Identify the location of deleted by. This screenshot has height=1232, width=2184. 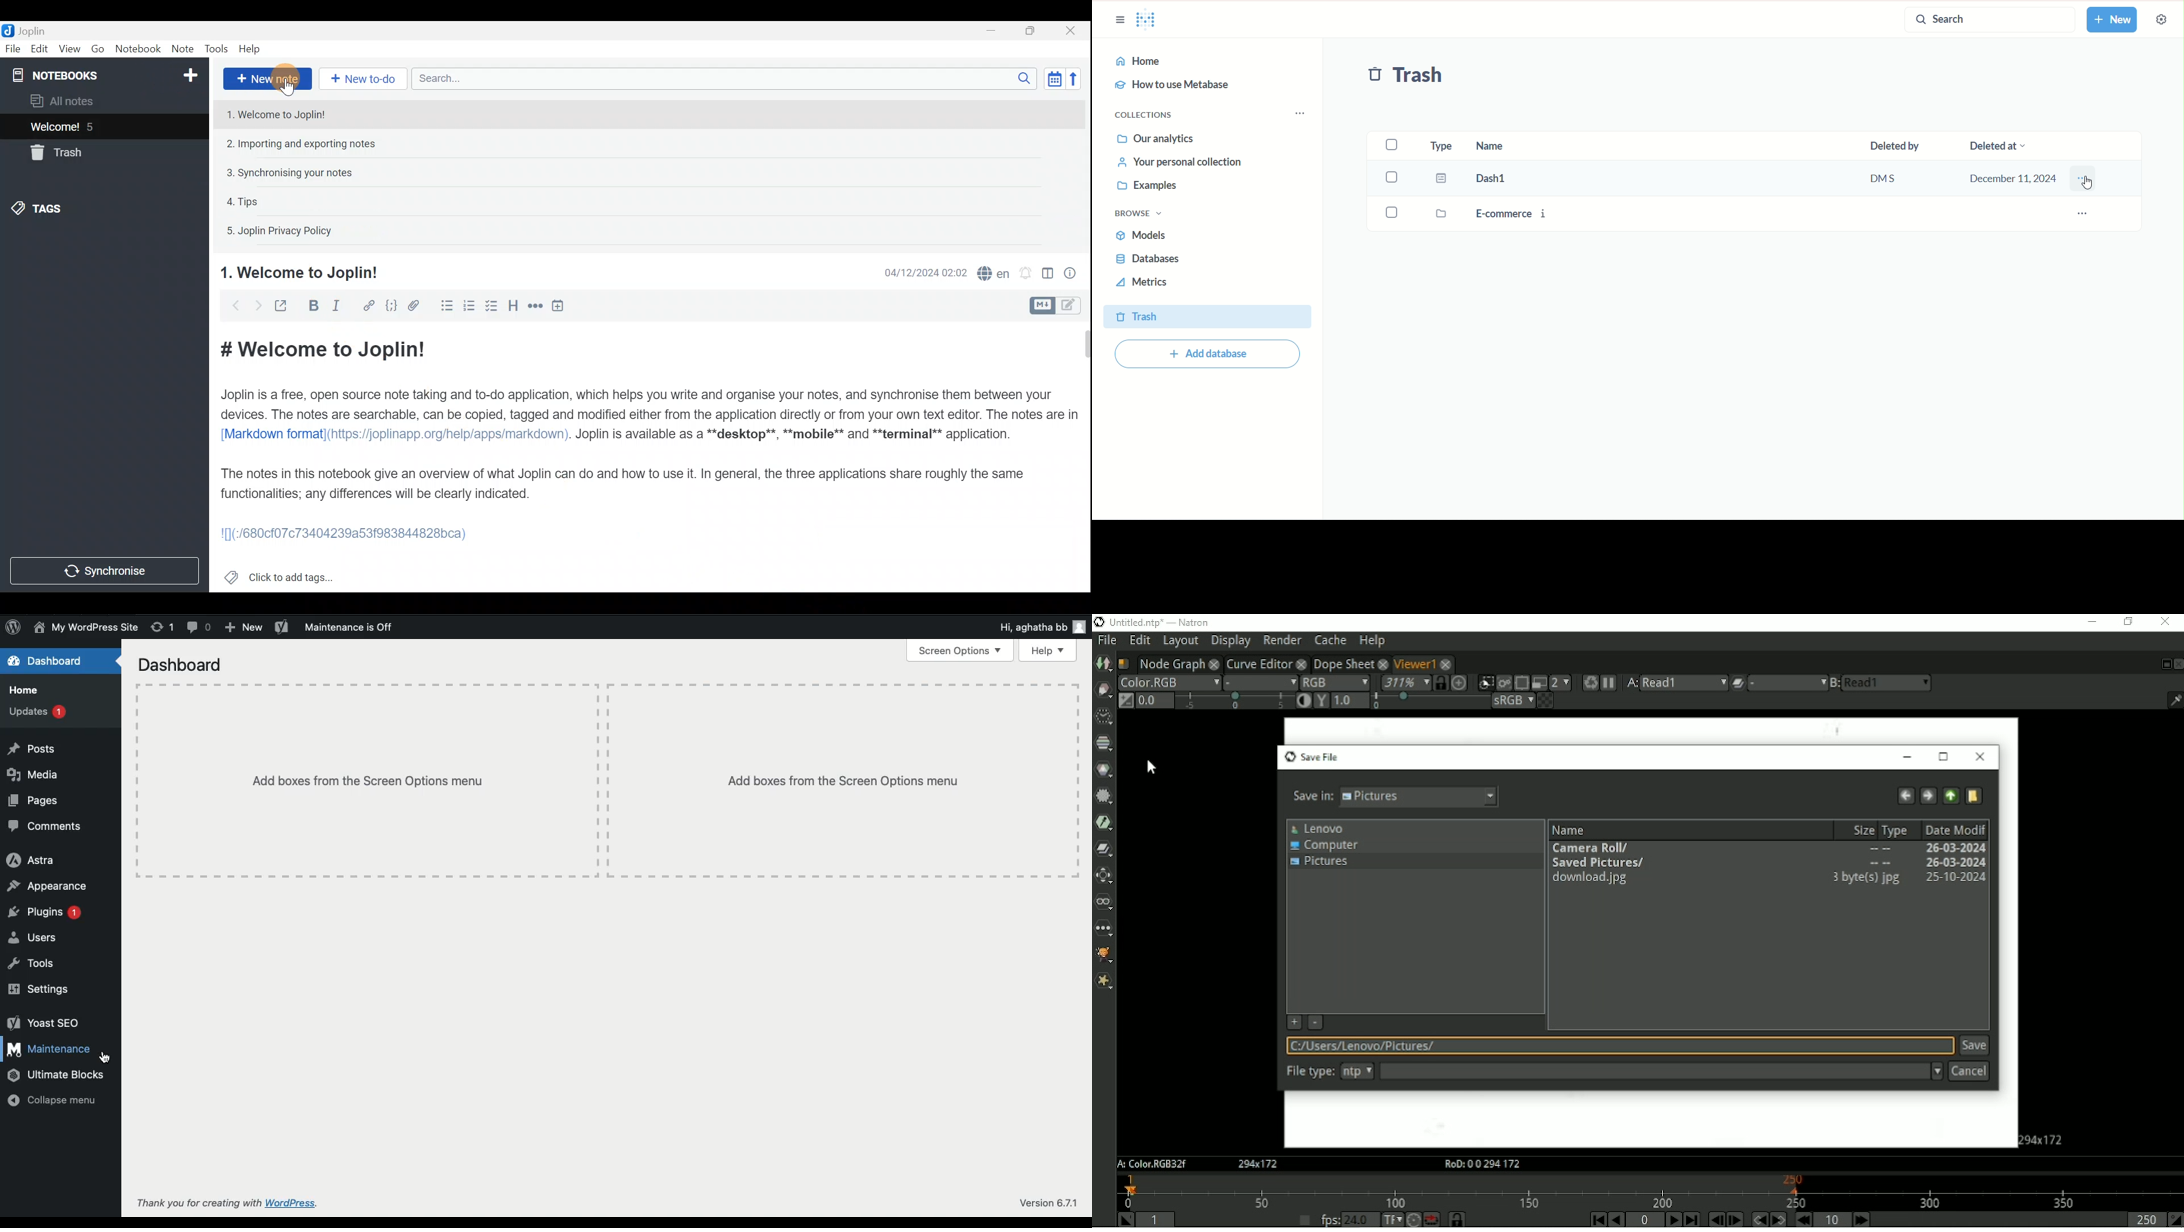
(1901, 145).